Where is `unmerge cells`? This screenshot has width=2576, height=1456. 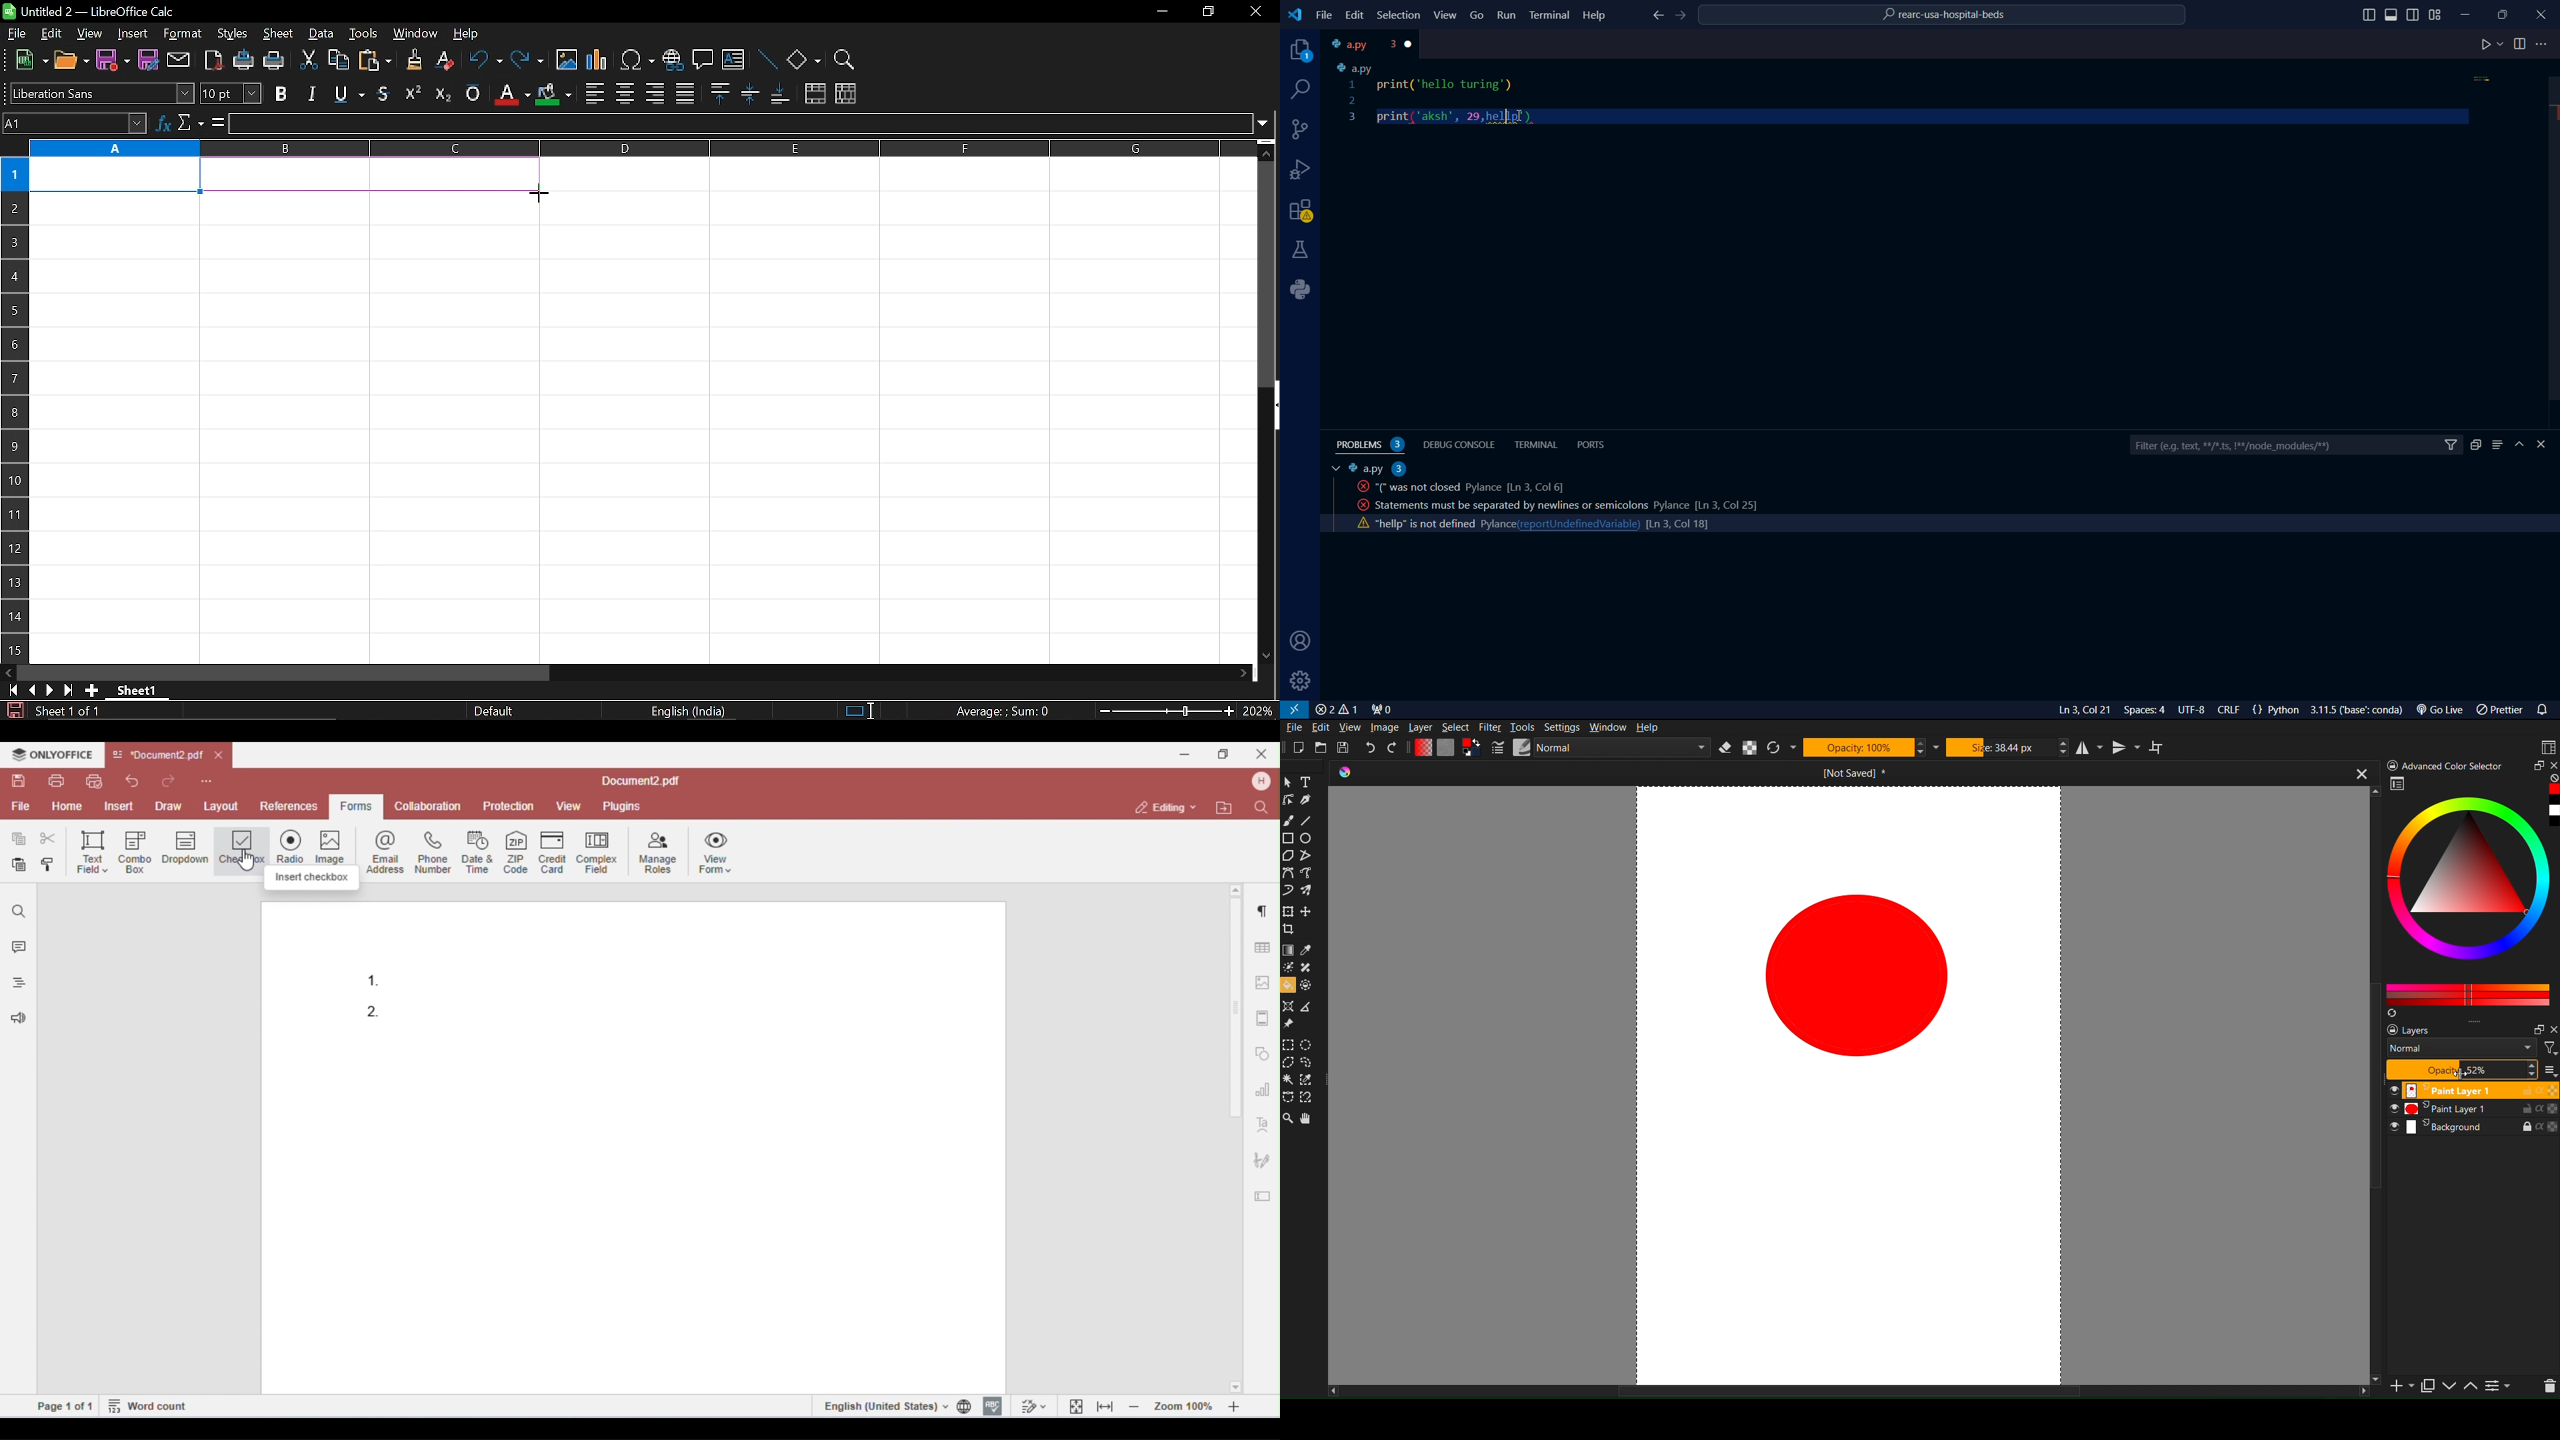
unmerge cells is located at coordinates (846, 95).